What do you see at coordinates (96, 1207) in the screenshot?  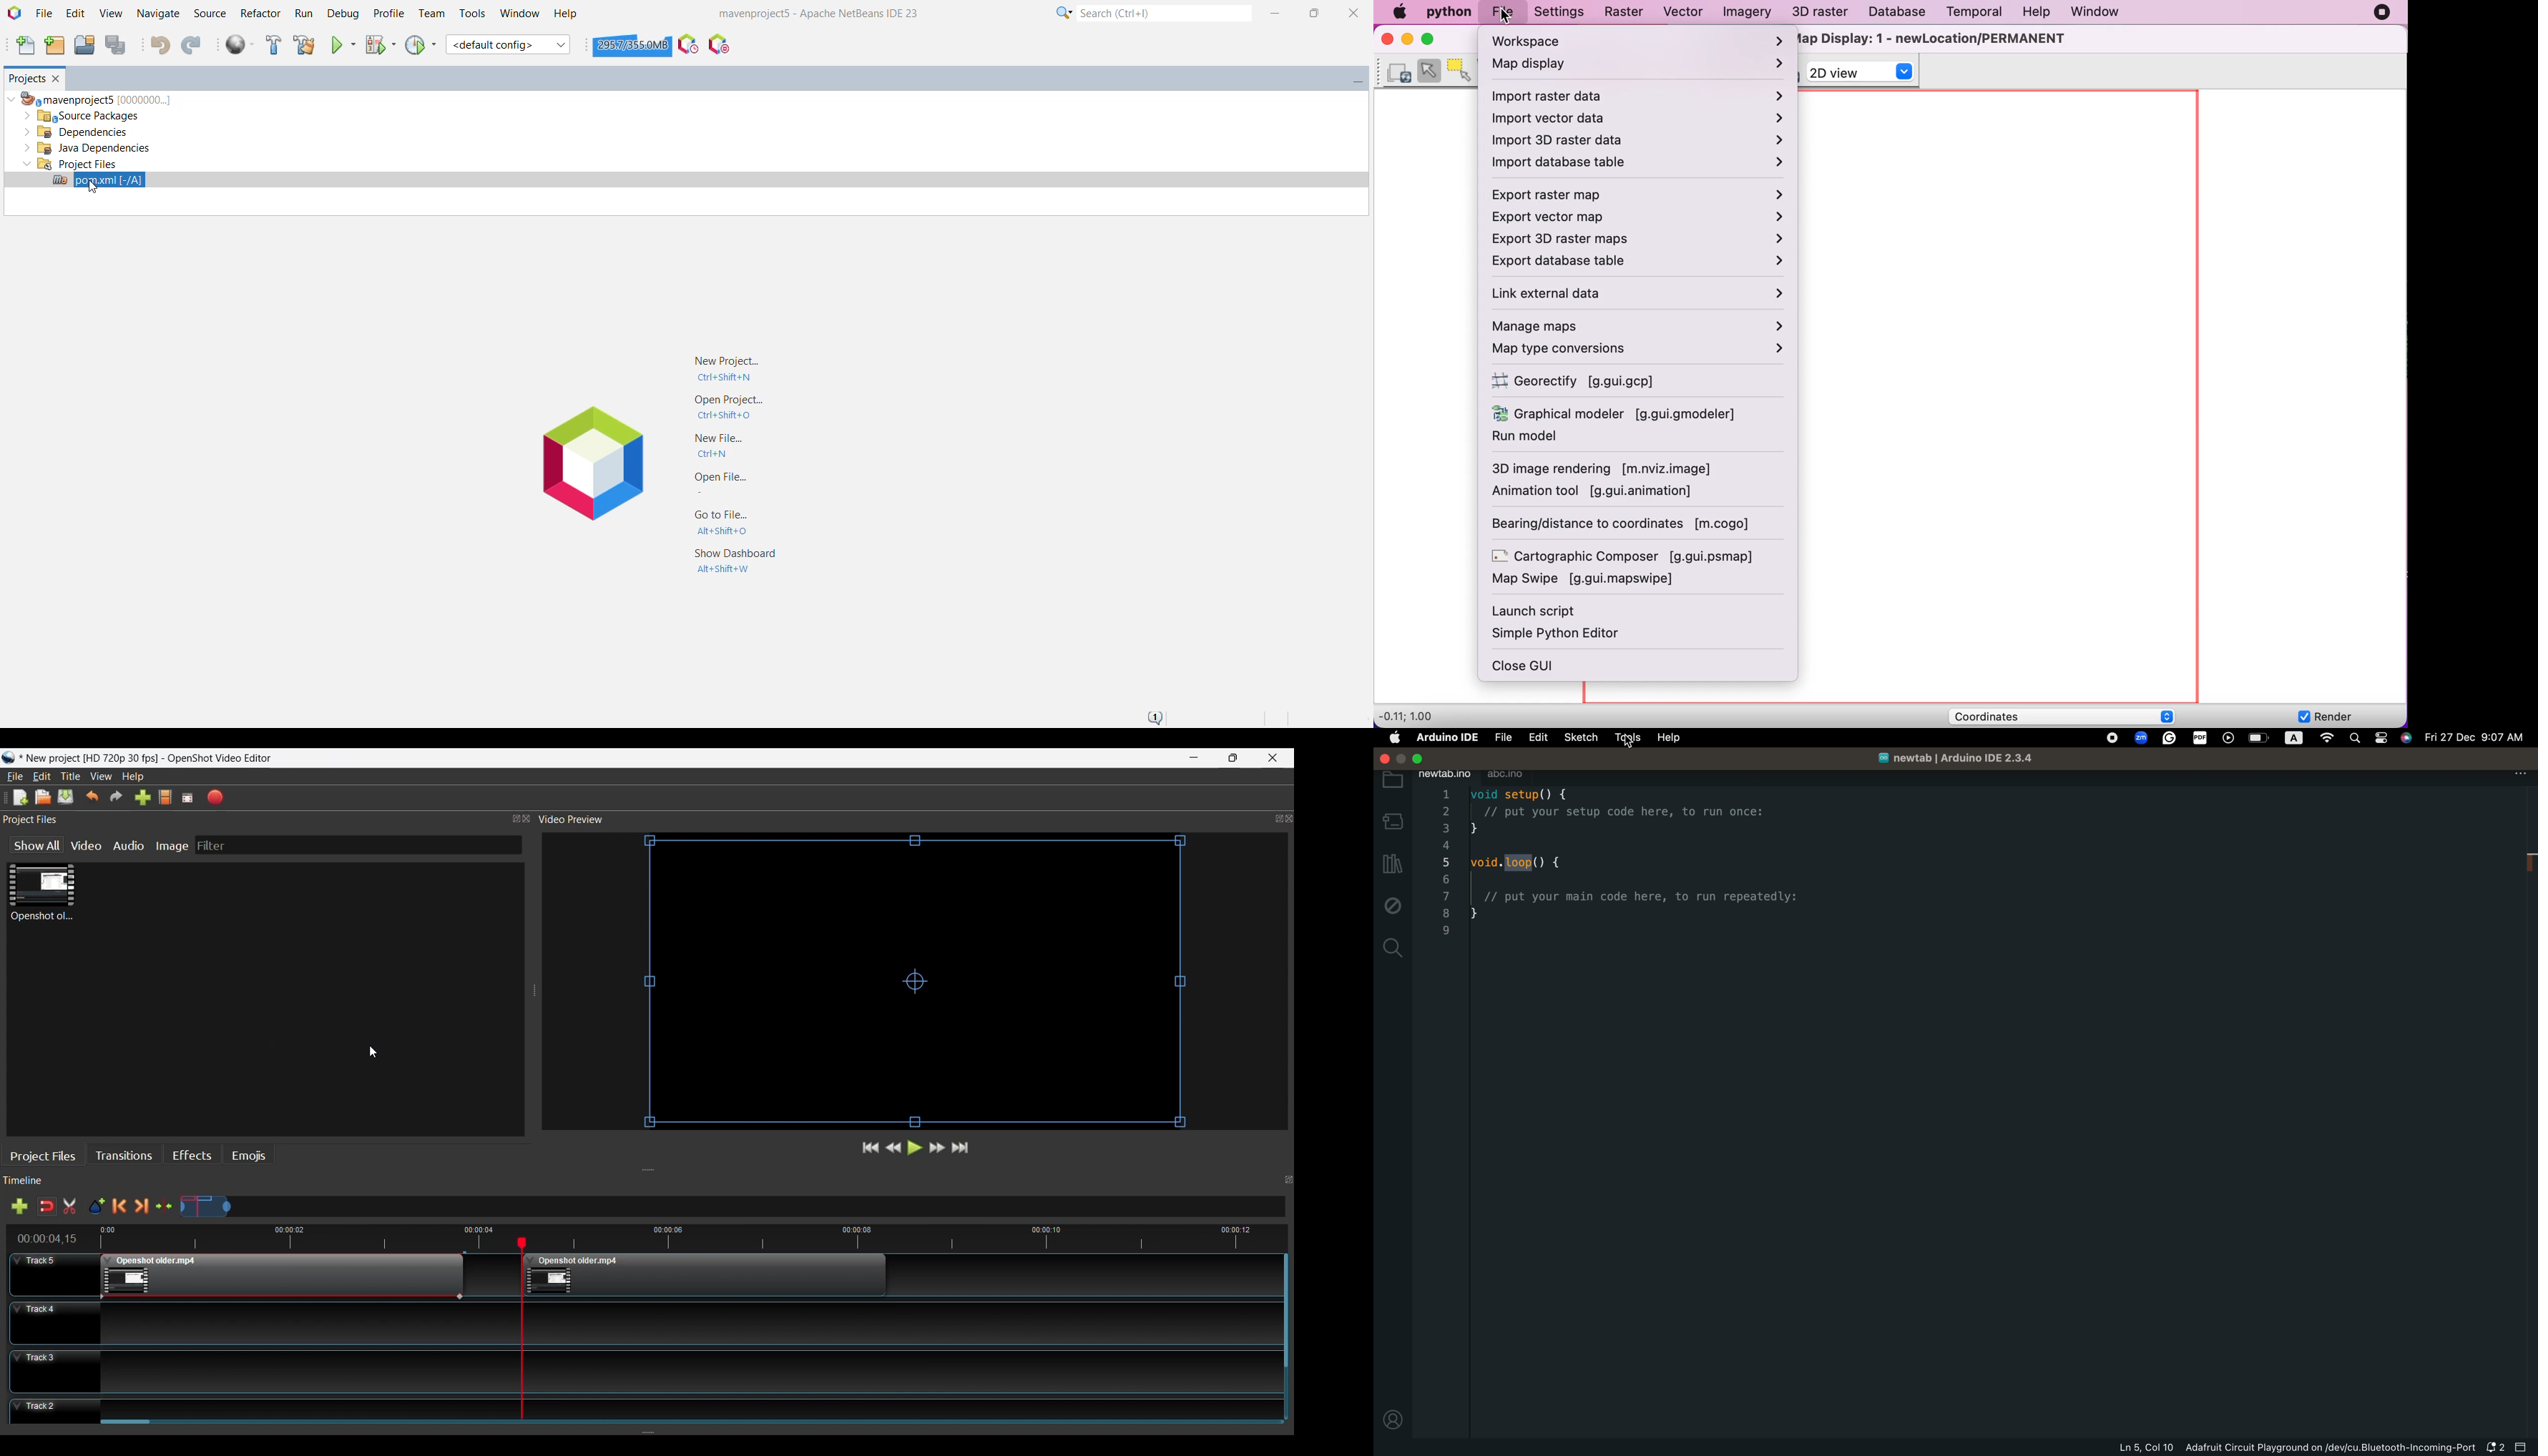 I see `Add Marker` at bounding box center [96, 1207].